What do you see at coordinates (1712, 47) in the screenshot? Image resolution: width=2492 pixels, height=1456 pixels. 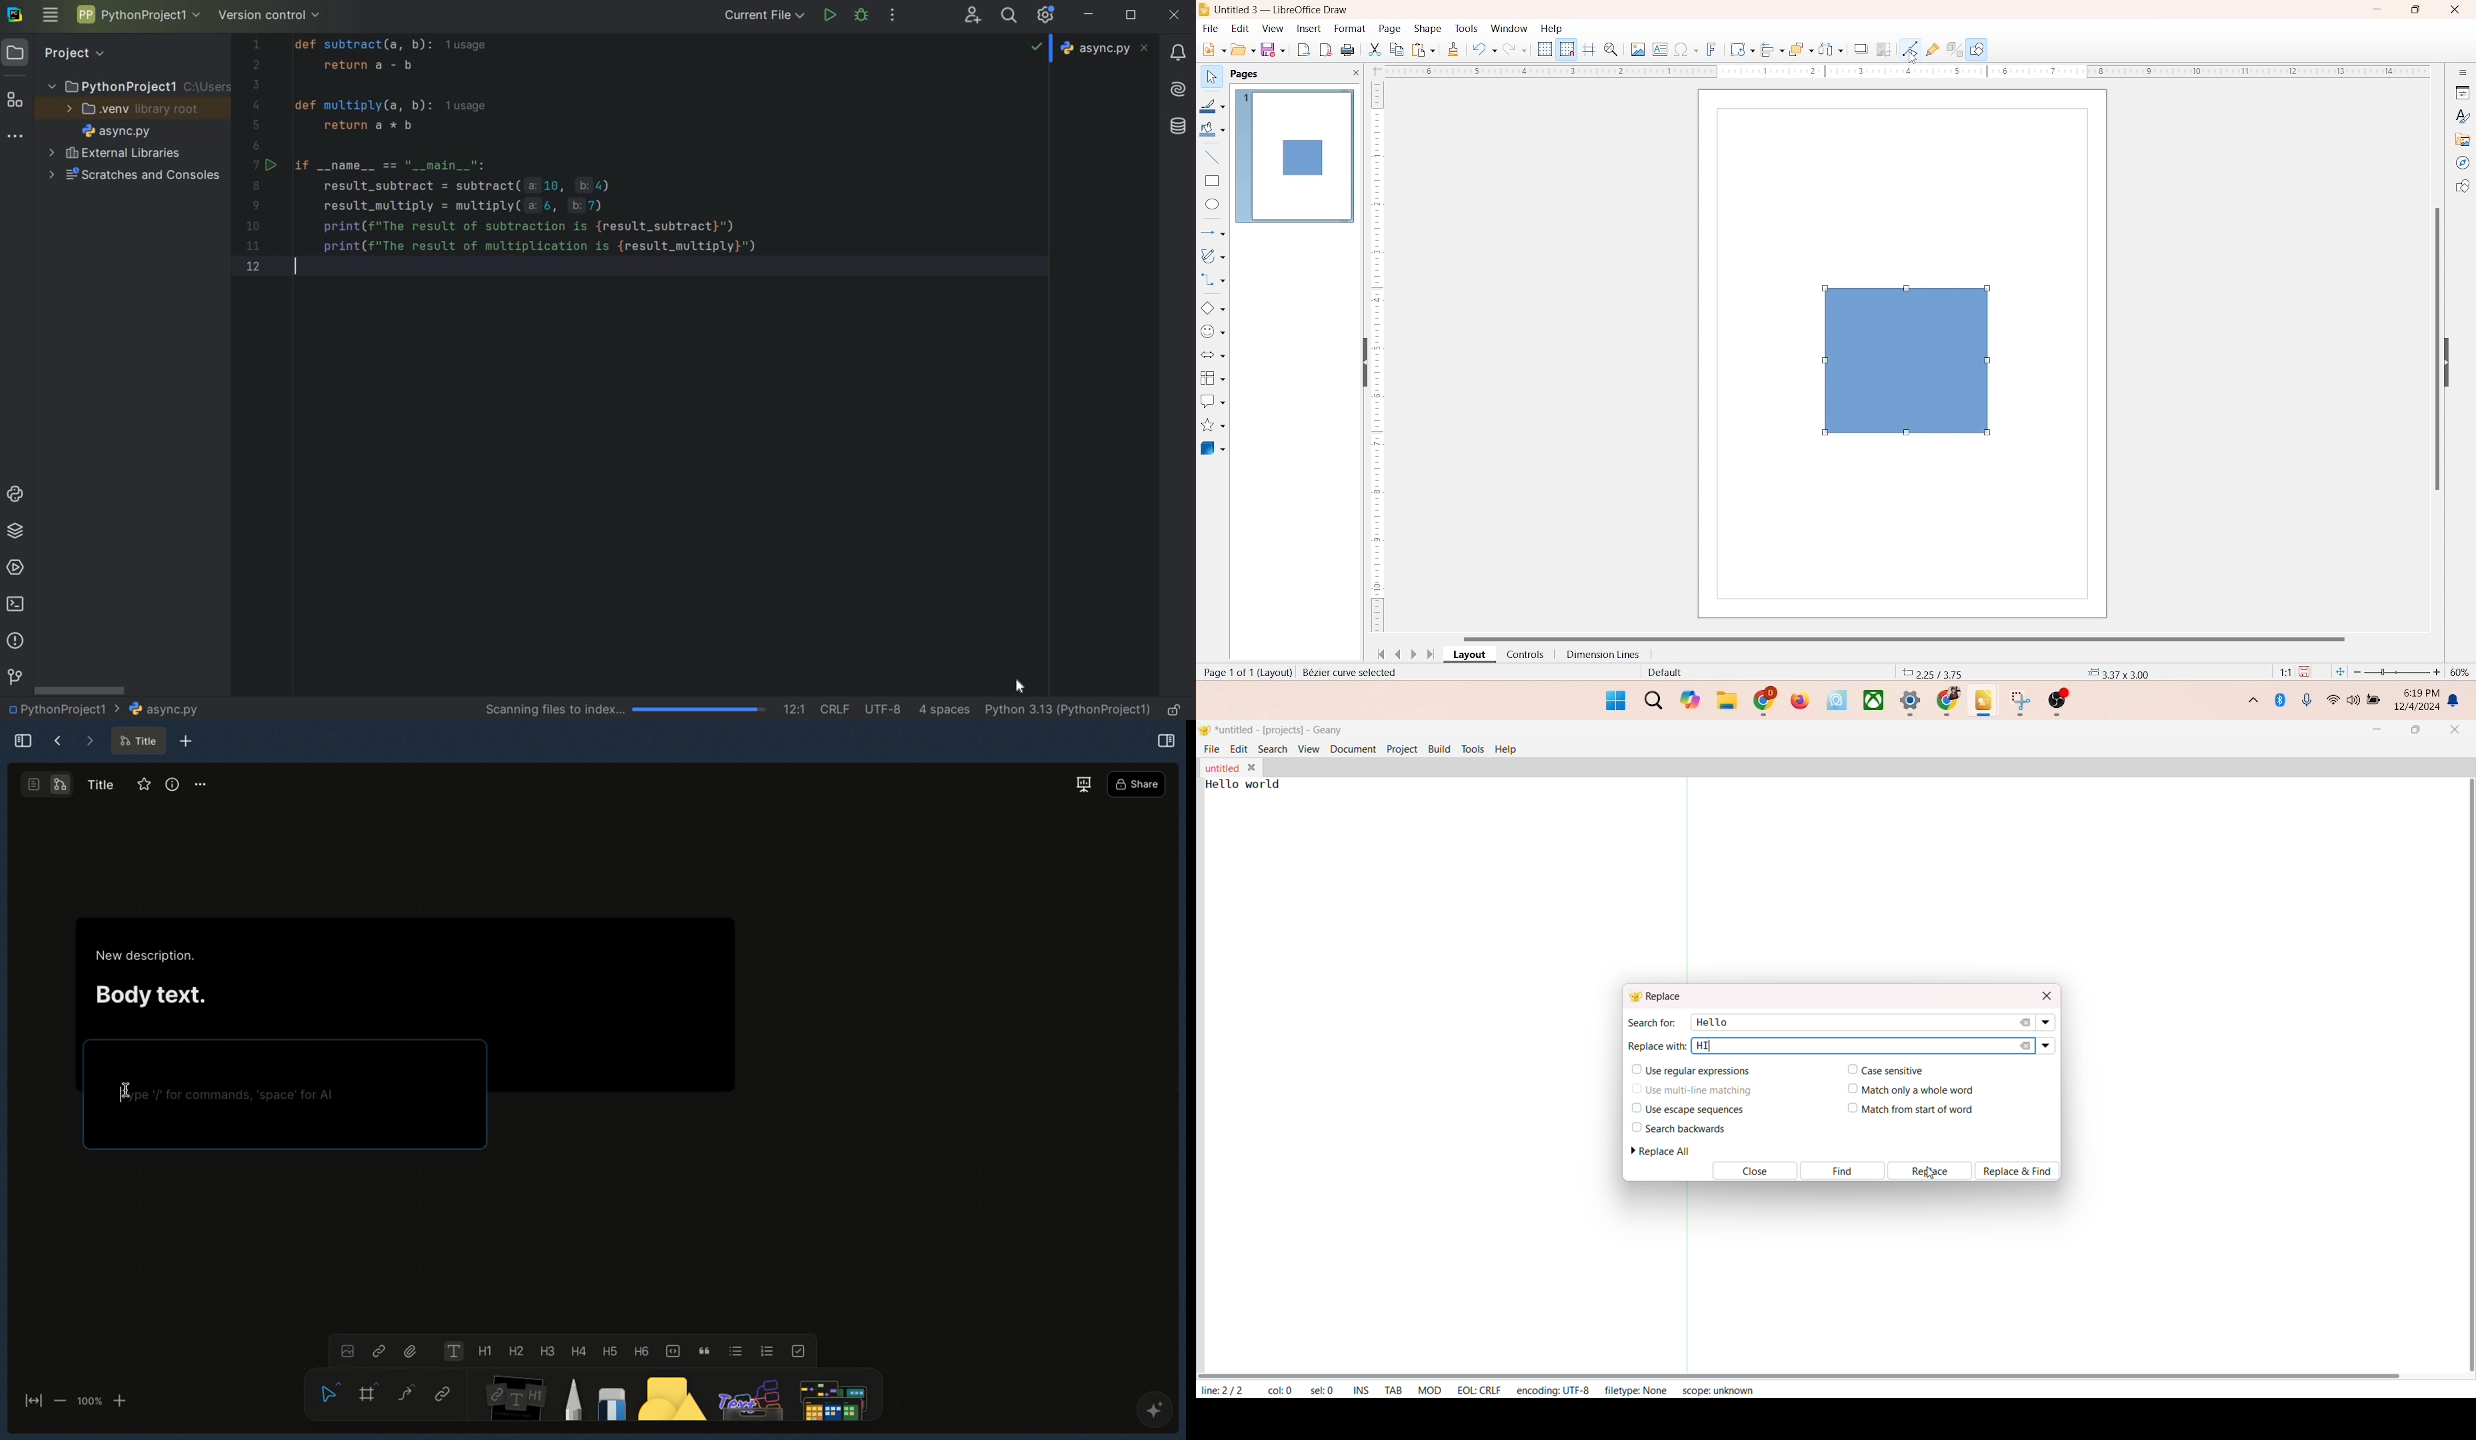 I see `fontwork text` at bounding box center [1712, 47].